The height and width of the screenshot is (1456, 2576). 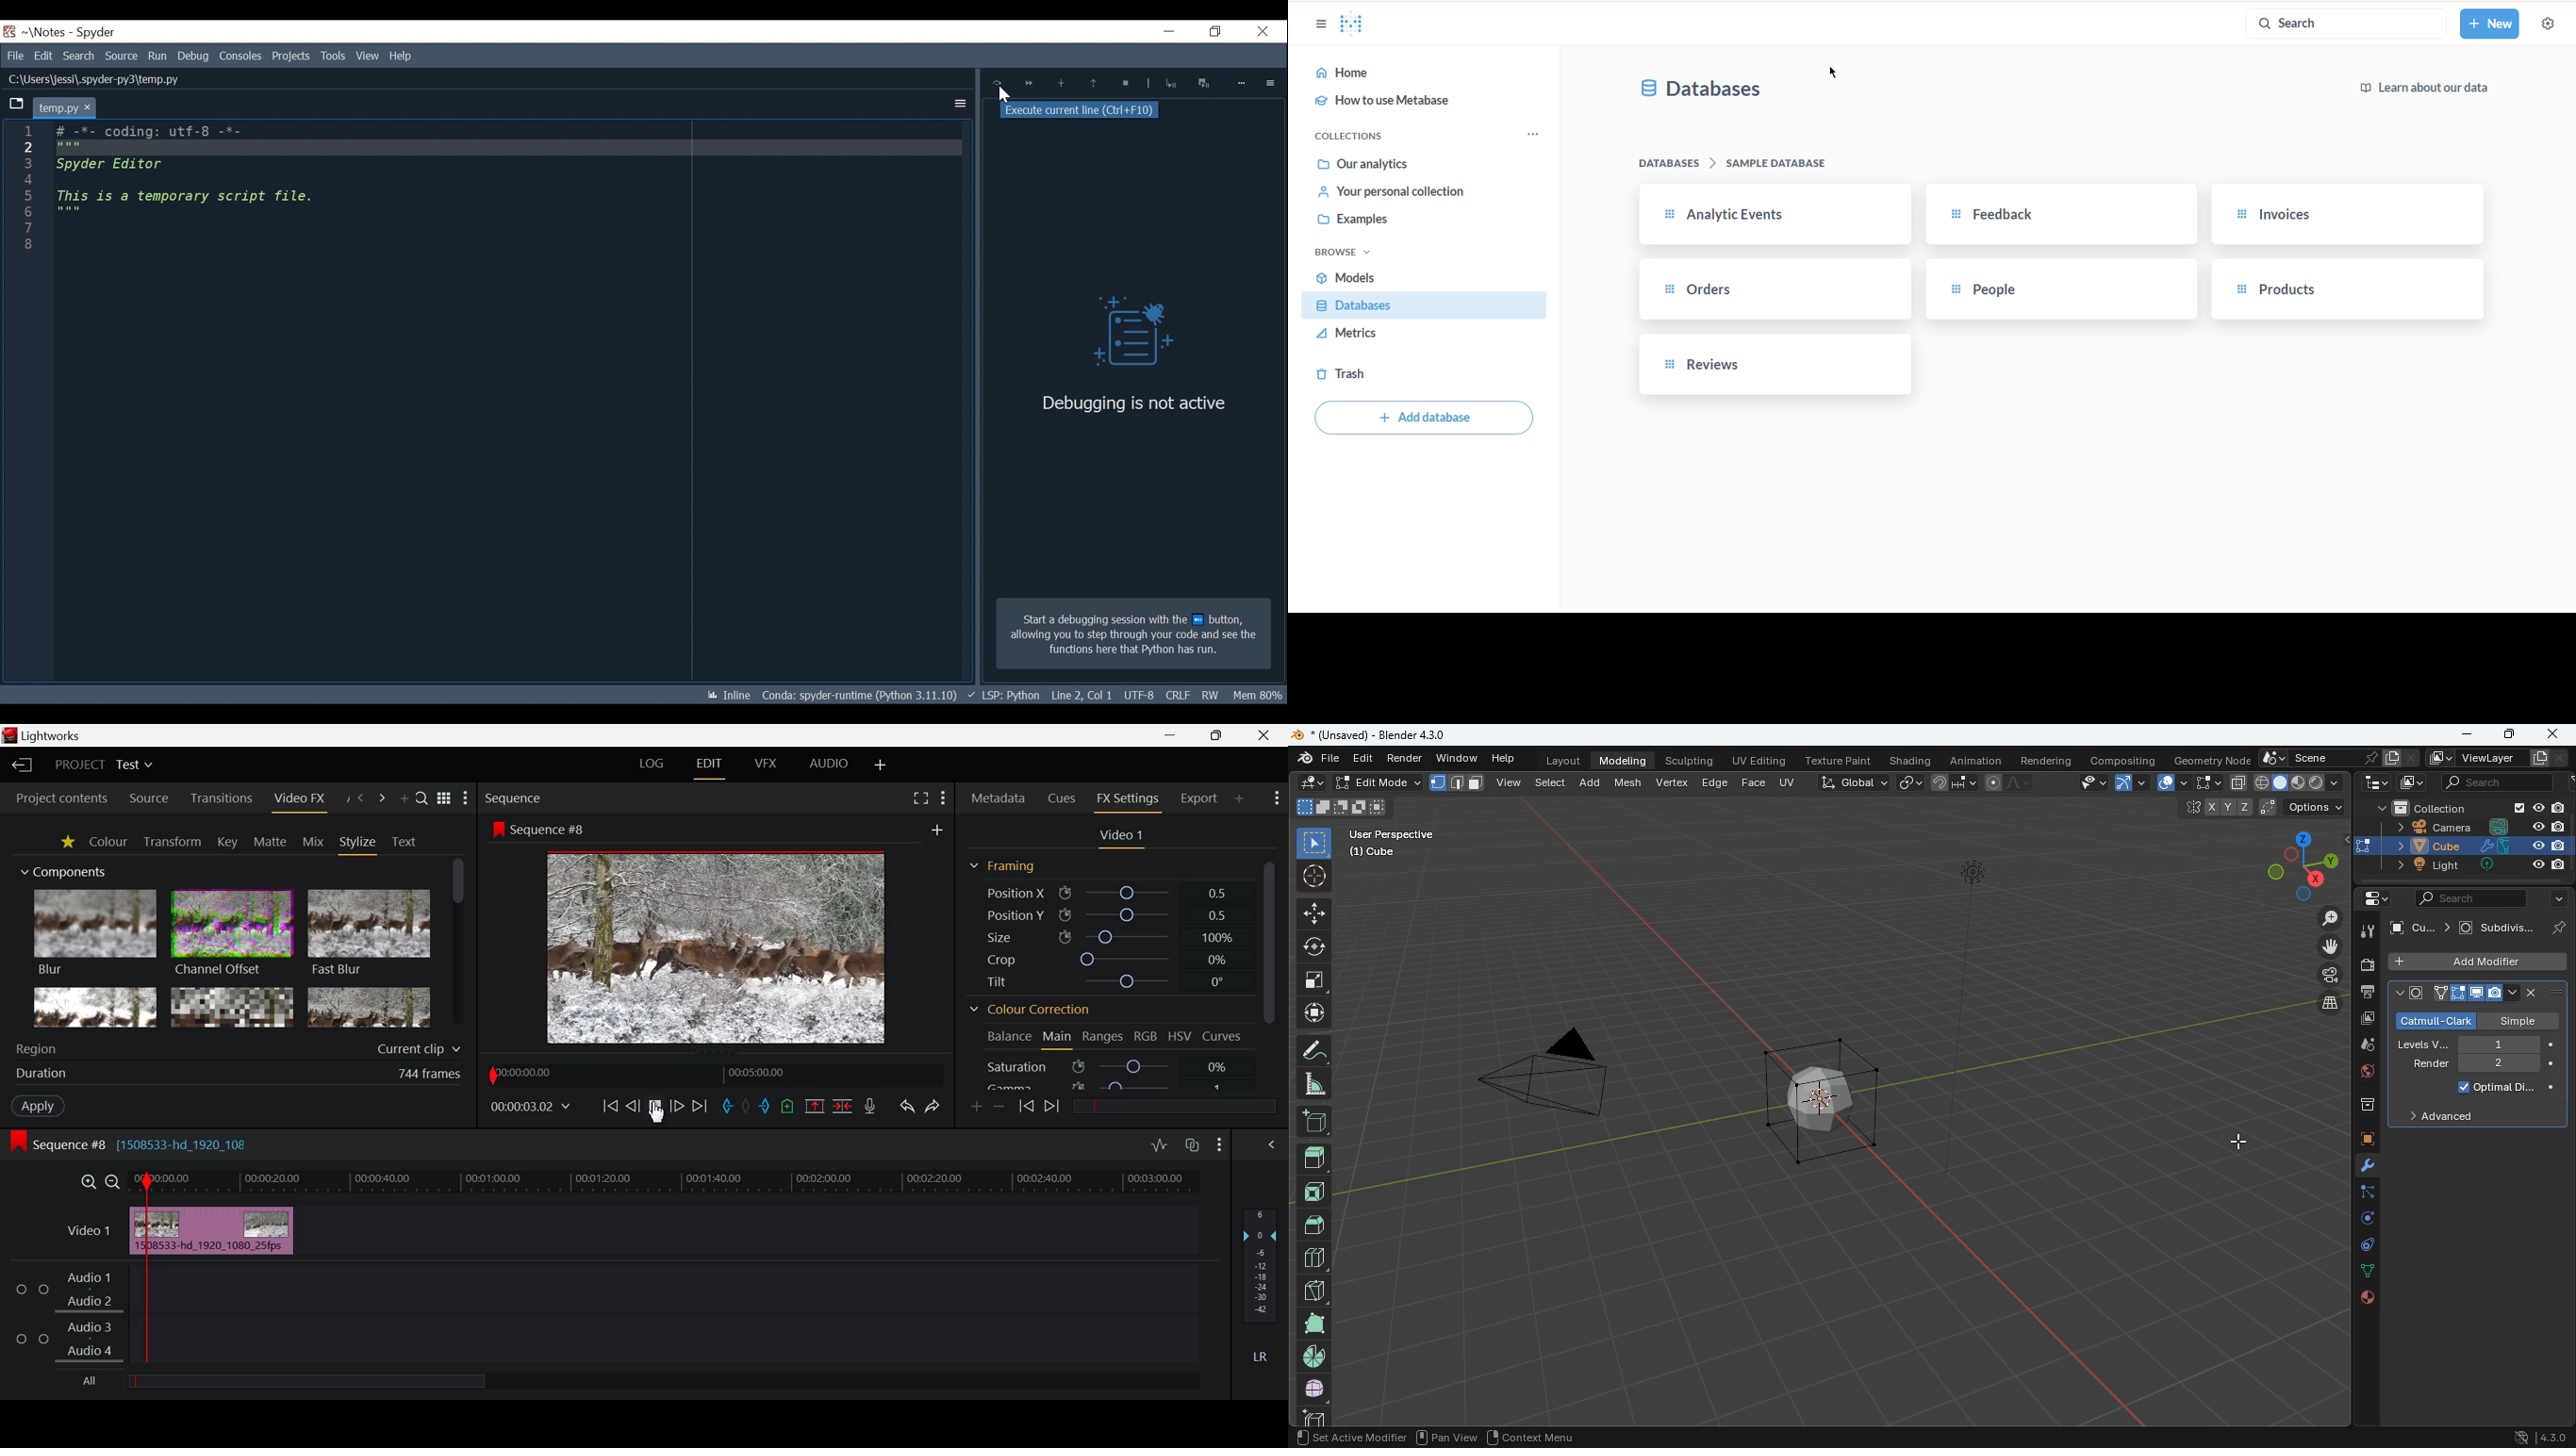 What do you see at coordinates (239, 1048) in the screenshot?
I see `Region` at bounding box center [239, 1048].